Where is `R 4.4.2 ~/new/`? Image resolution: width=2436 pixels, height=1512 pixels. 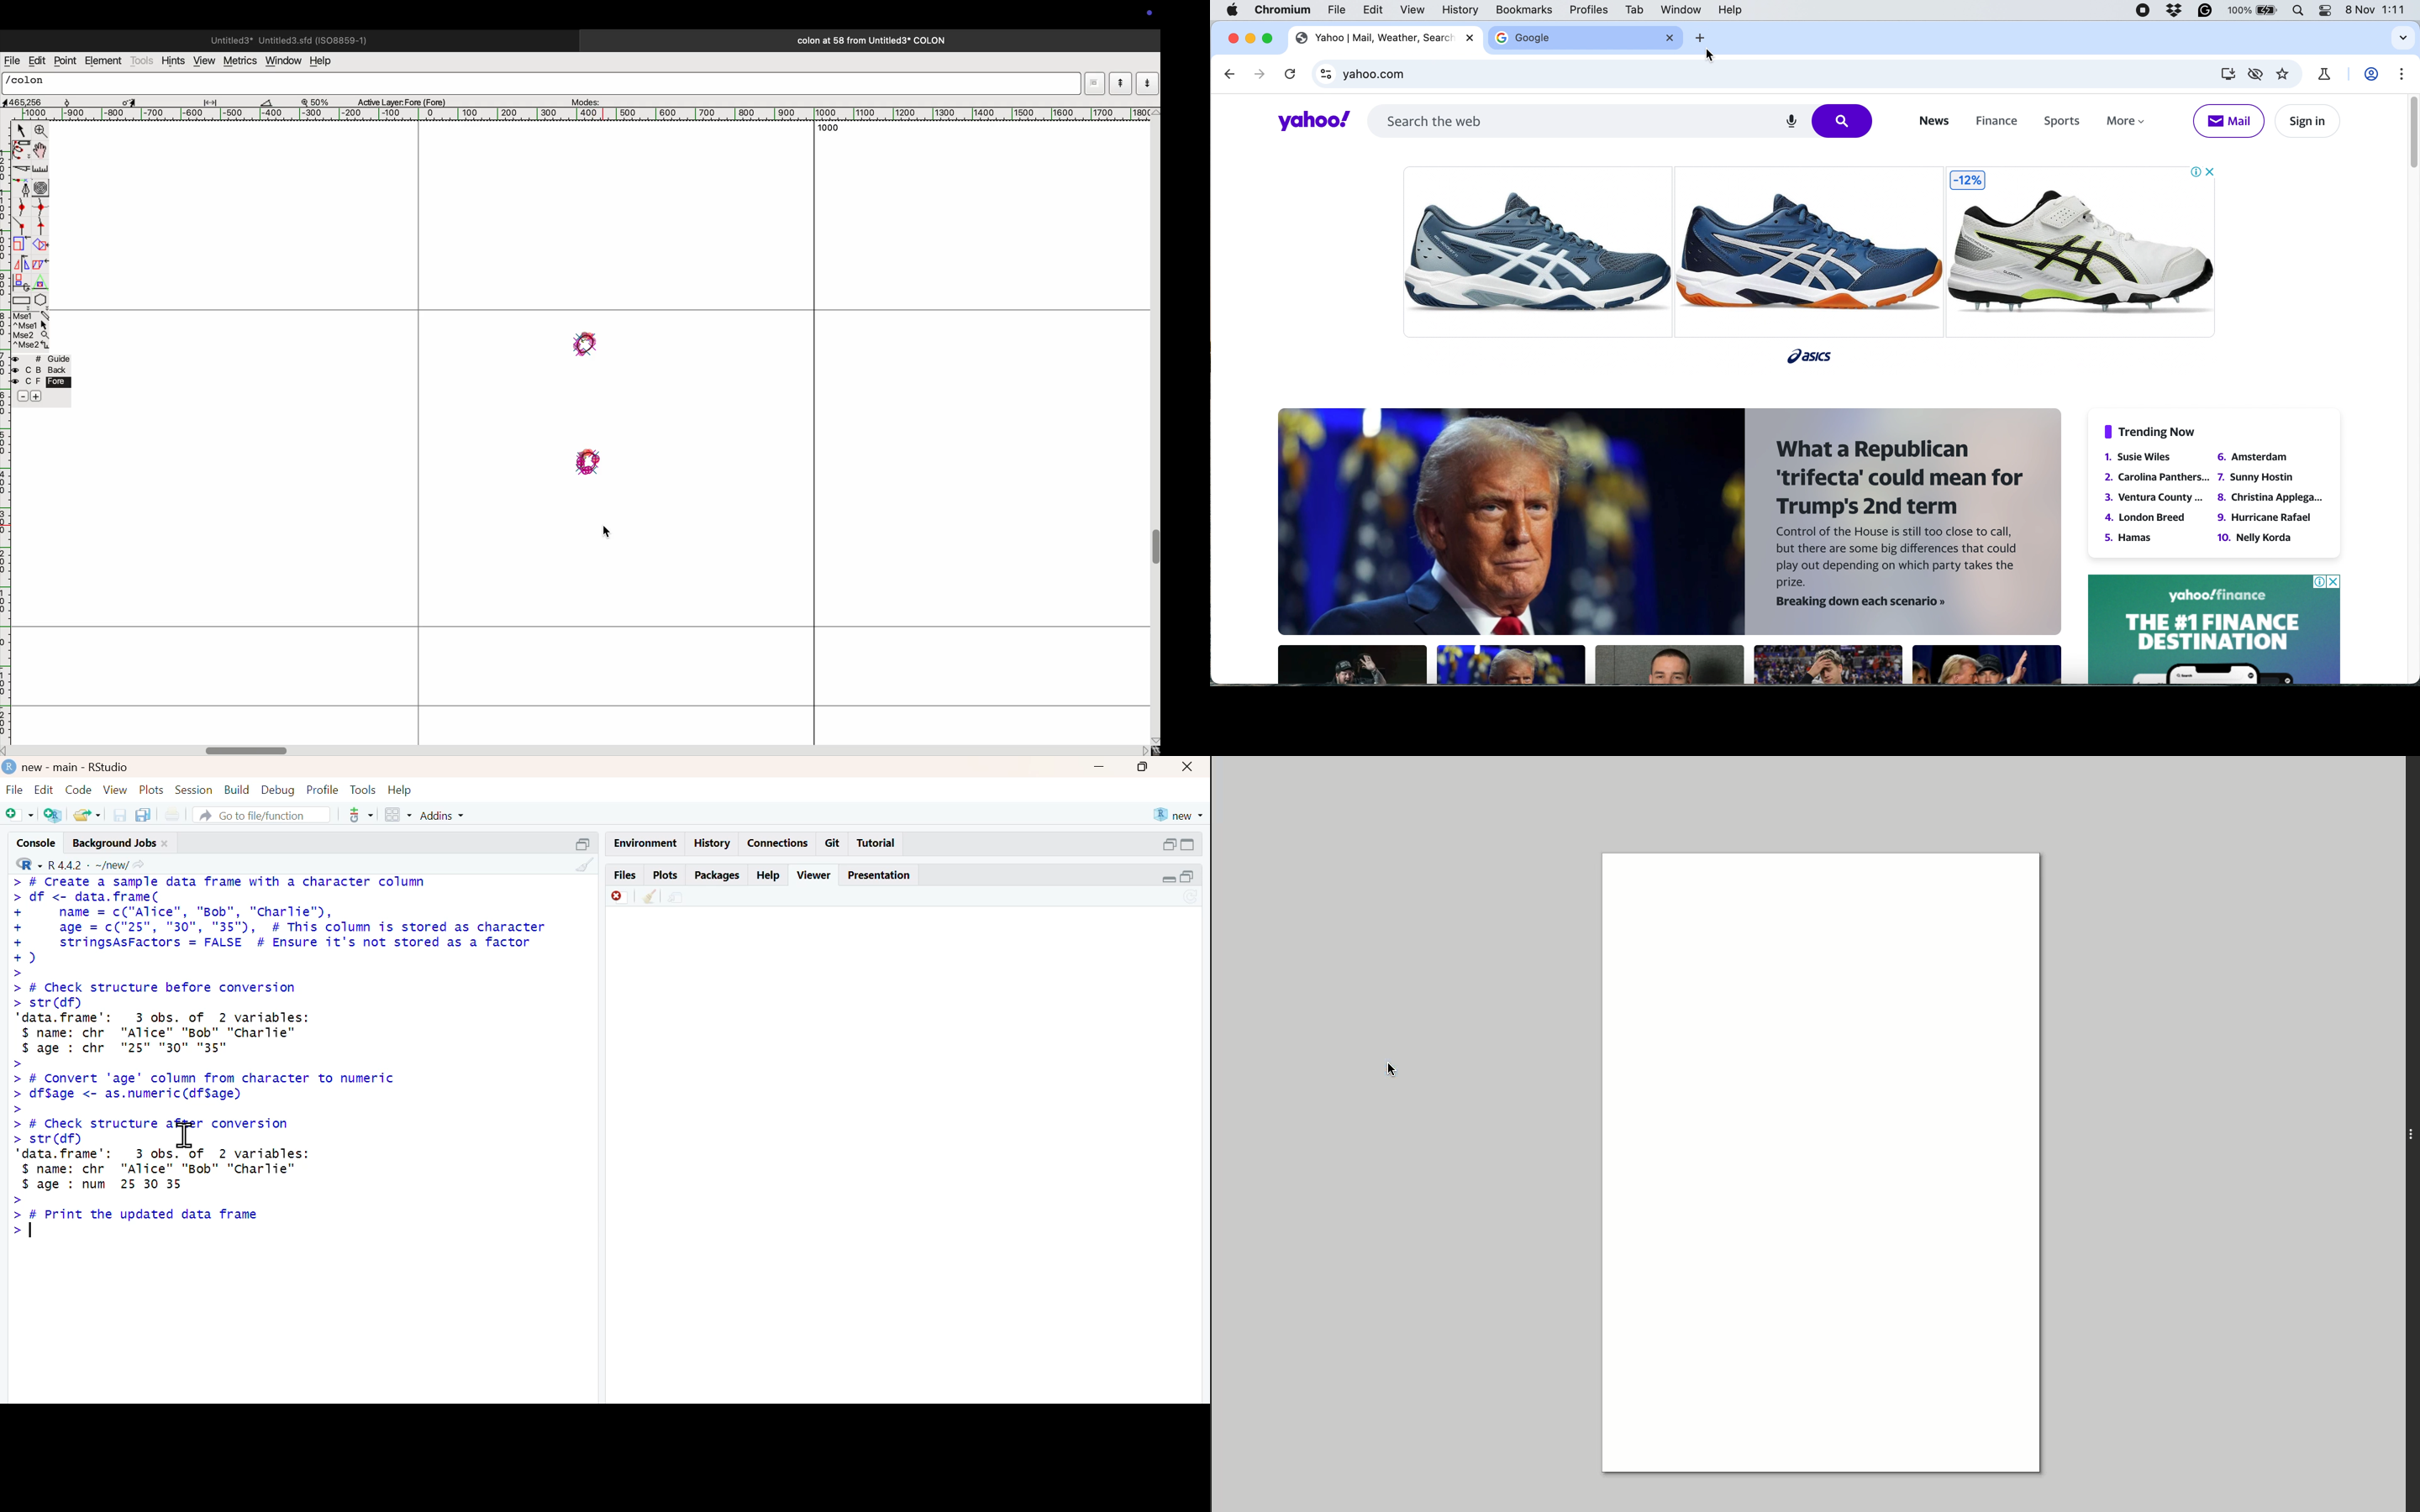 R 4.4.2 ~/new/ is located at coordinates (89, 866).